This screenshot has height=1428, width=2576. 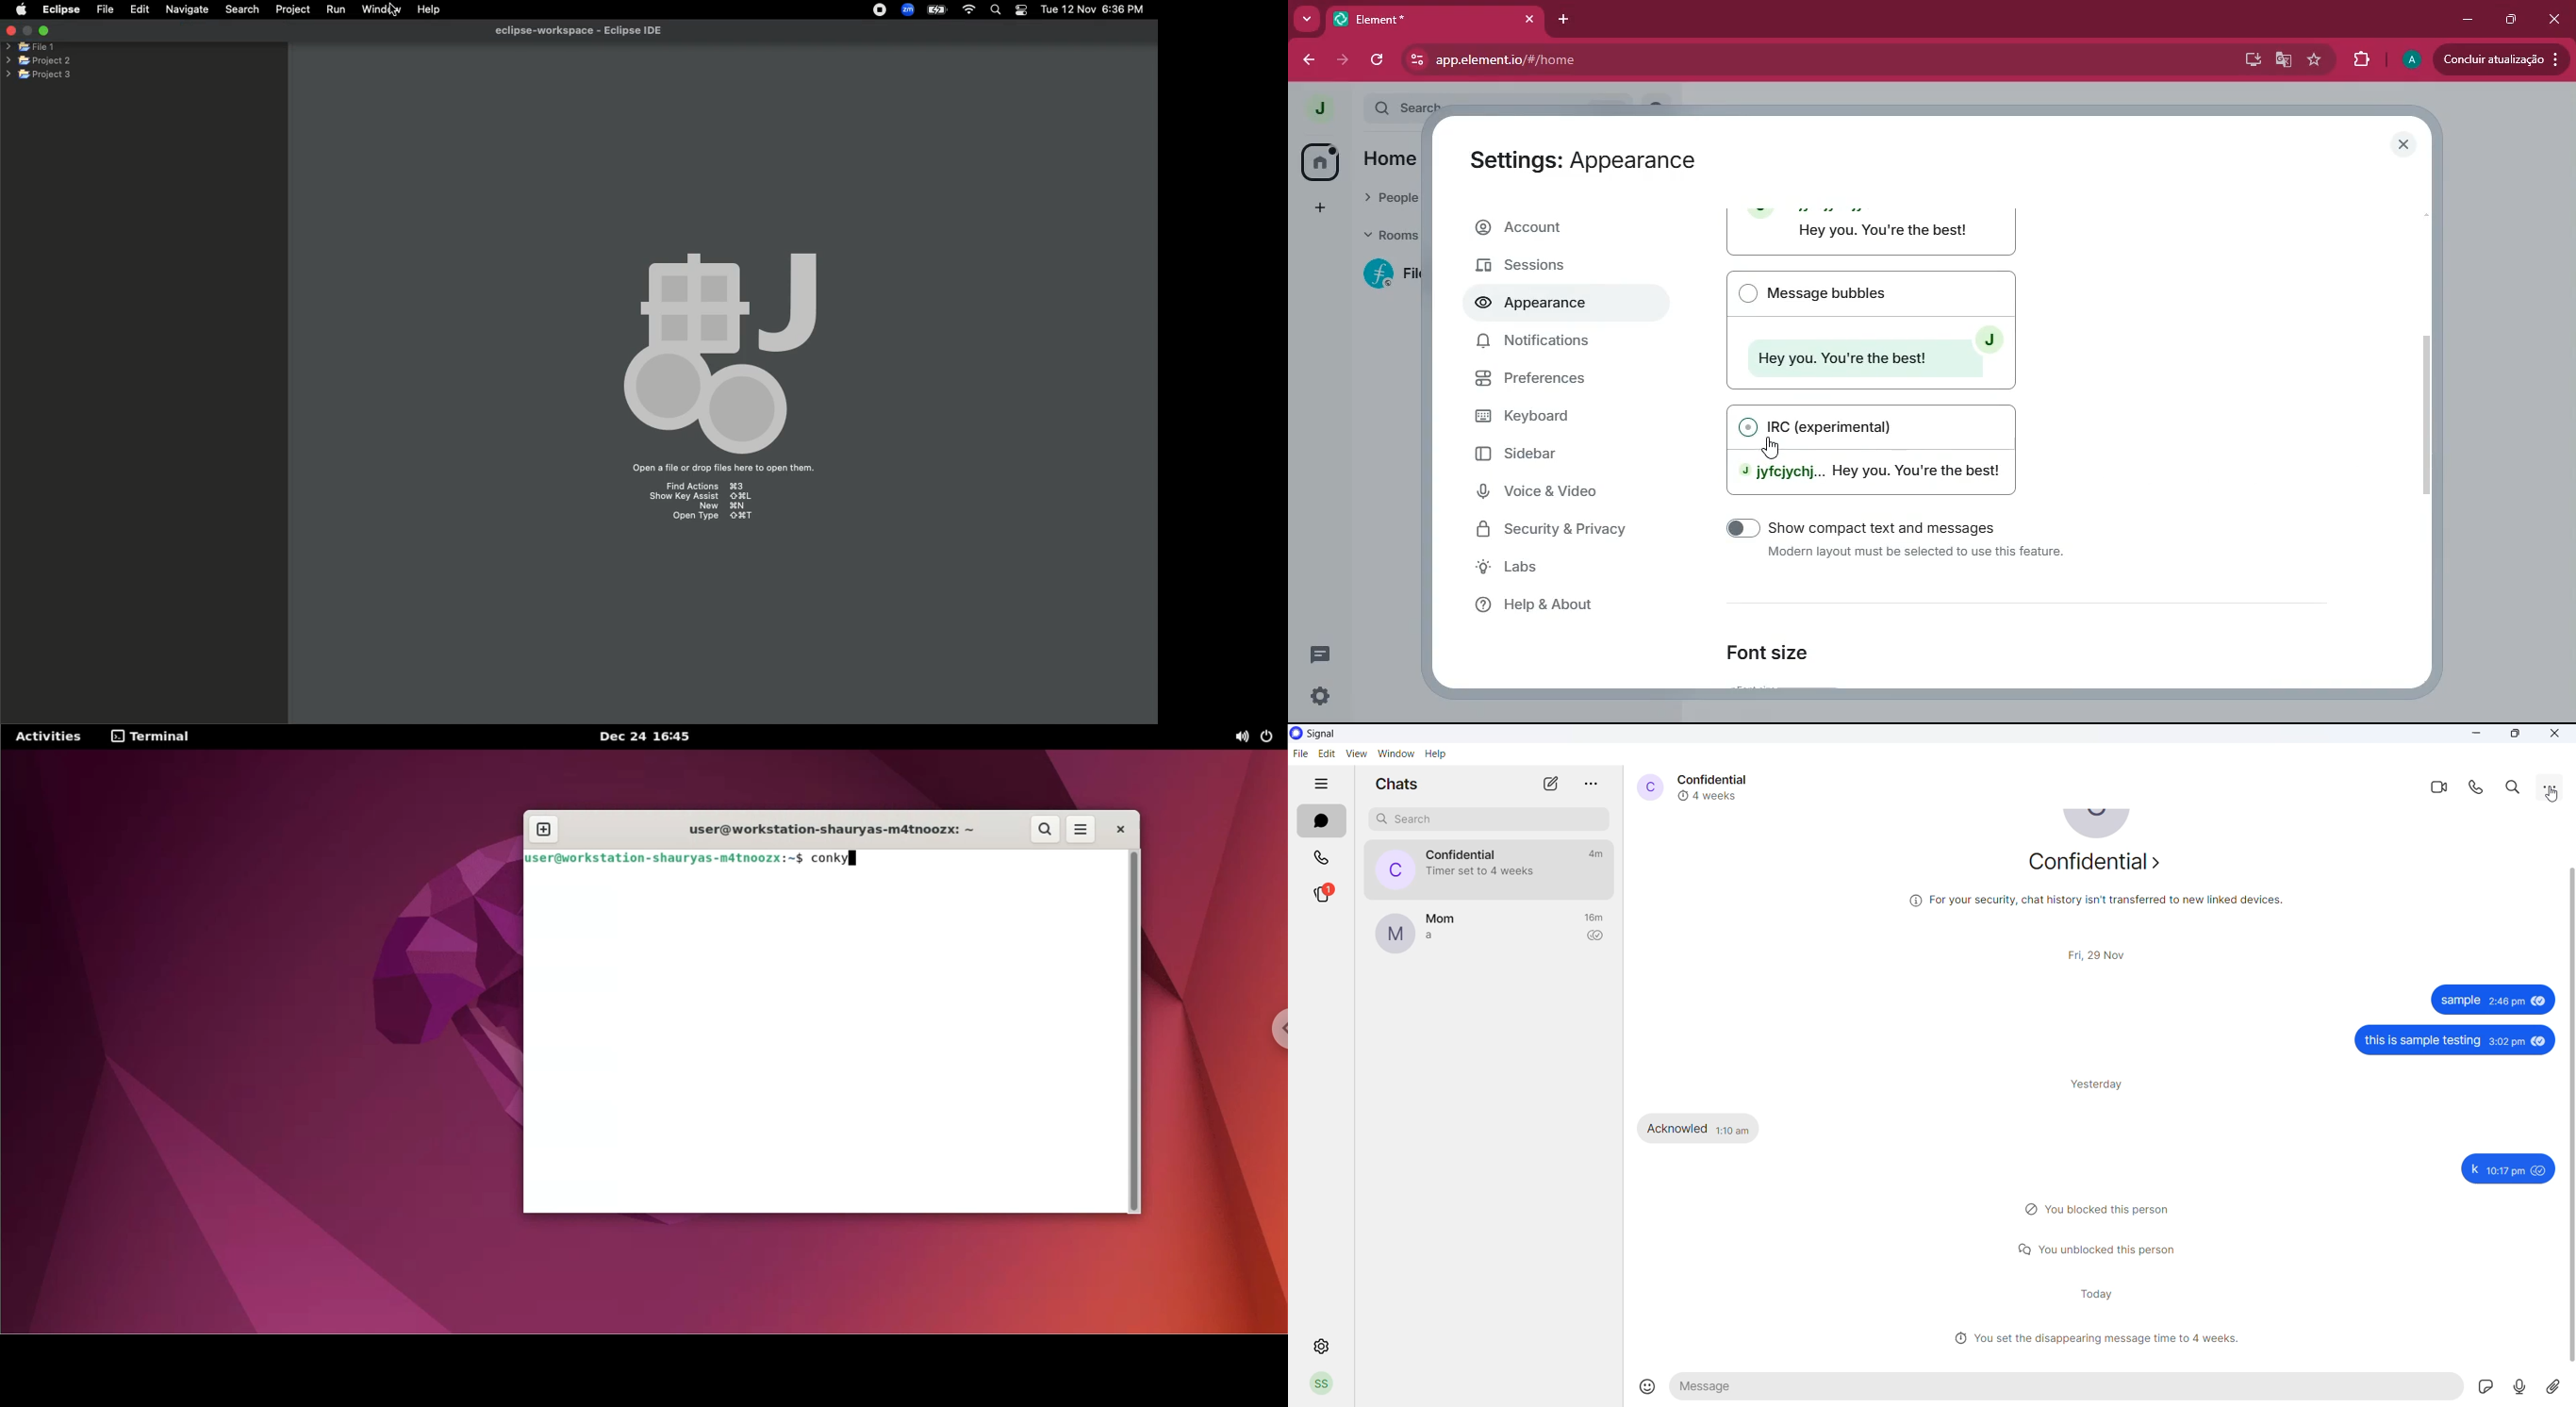 What do you see at coordinates (1593, 783) in the screenshot?
I see `more options` at bounding box center [1593, 783].